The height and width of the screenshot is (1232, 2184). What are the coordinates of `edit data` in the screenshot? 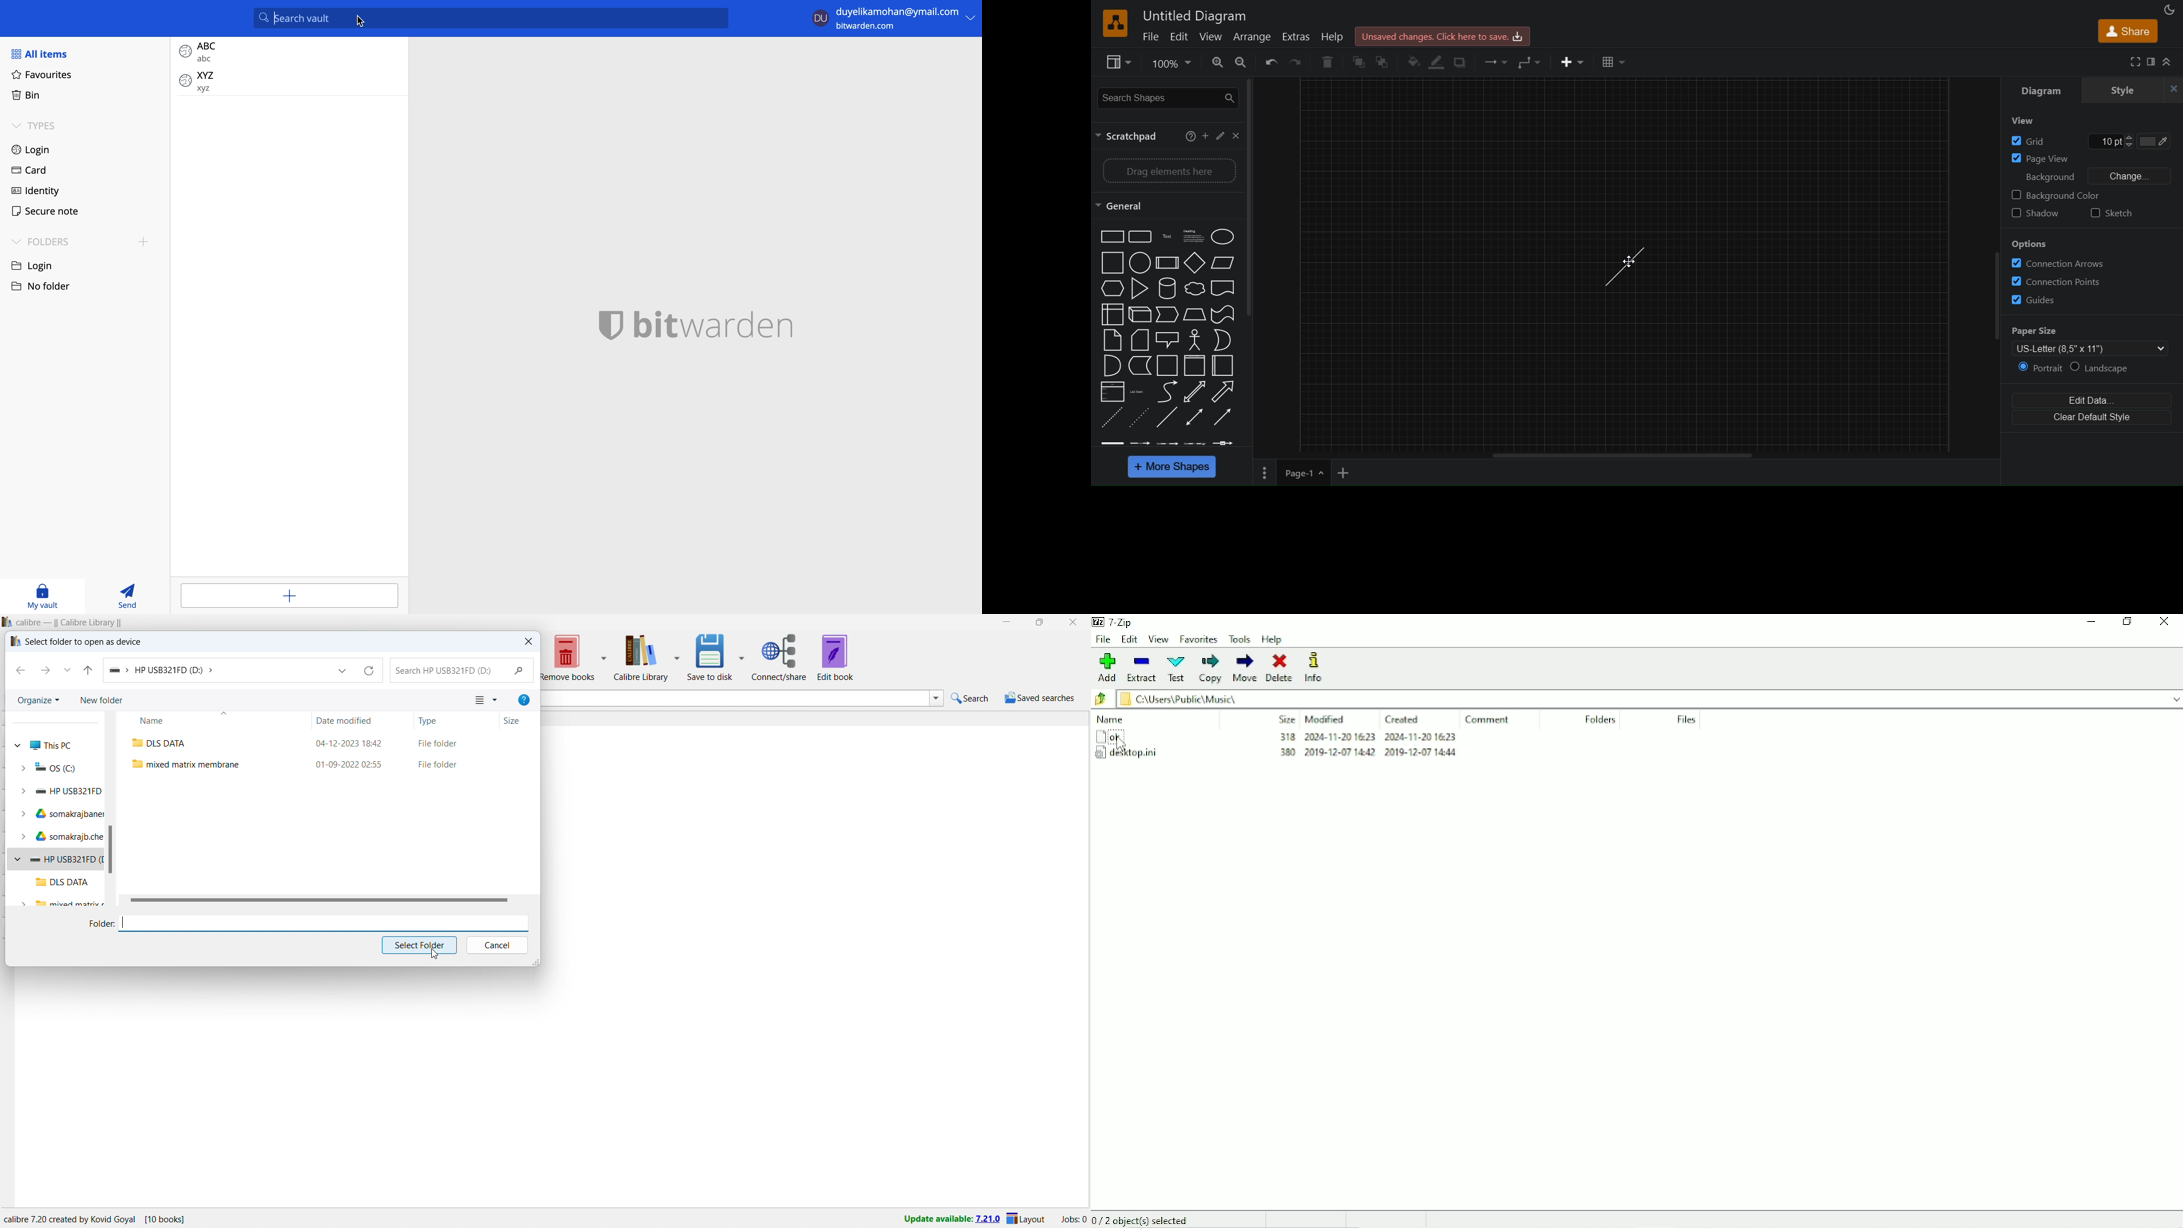 It's located at (2089, 400).